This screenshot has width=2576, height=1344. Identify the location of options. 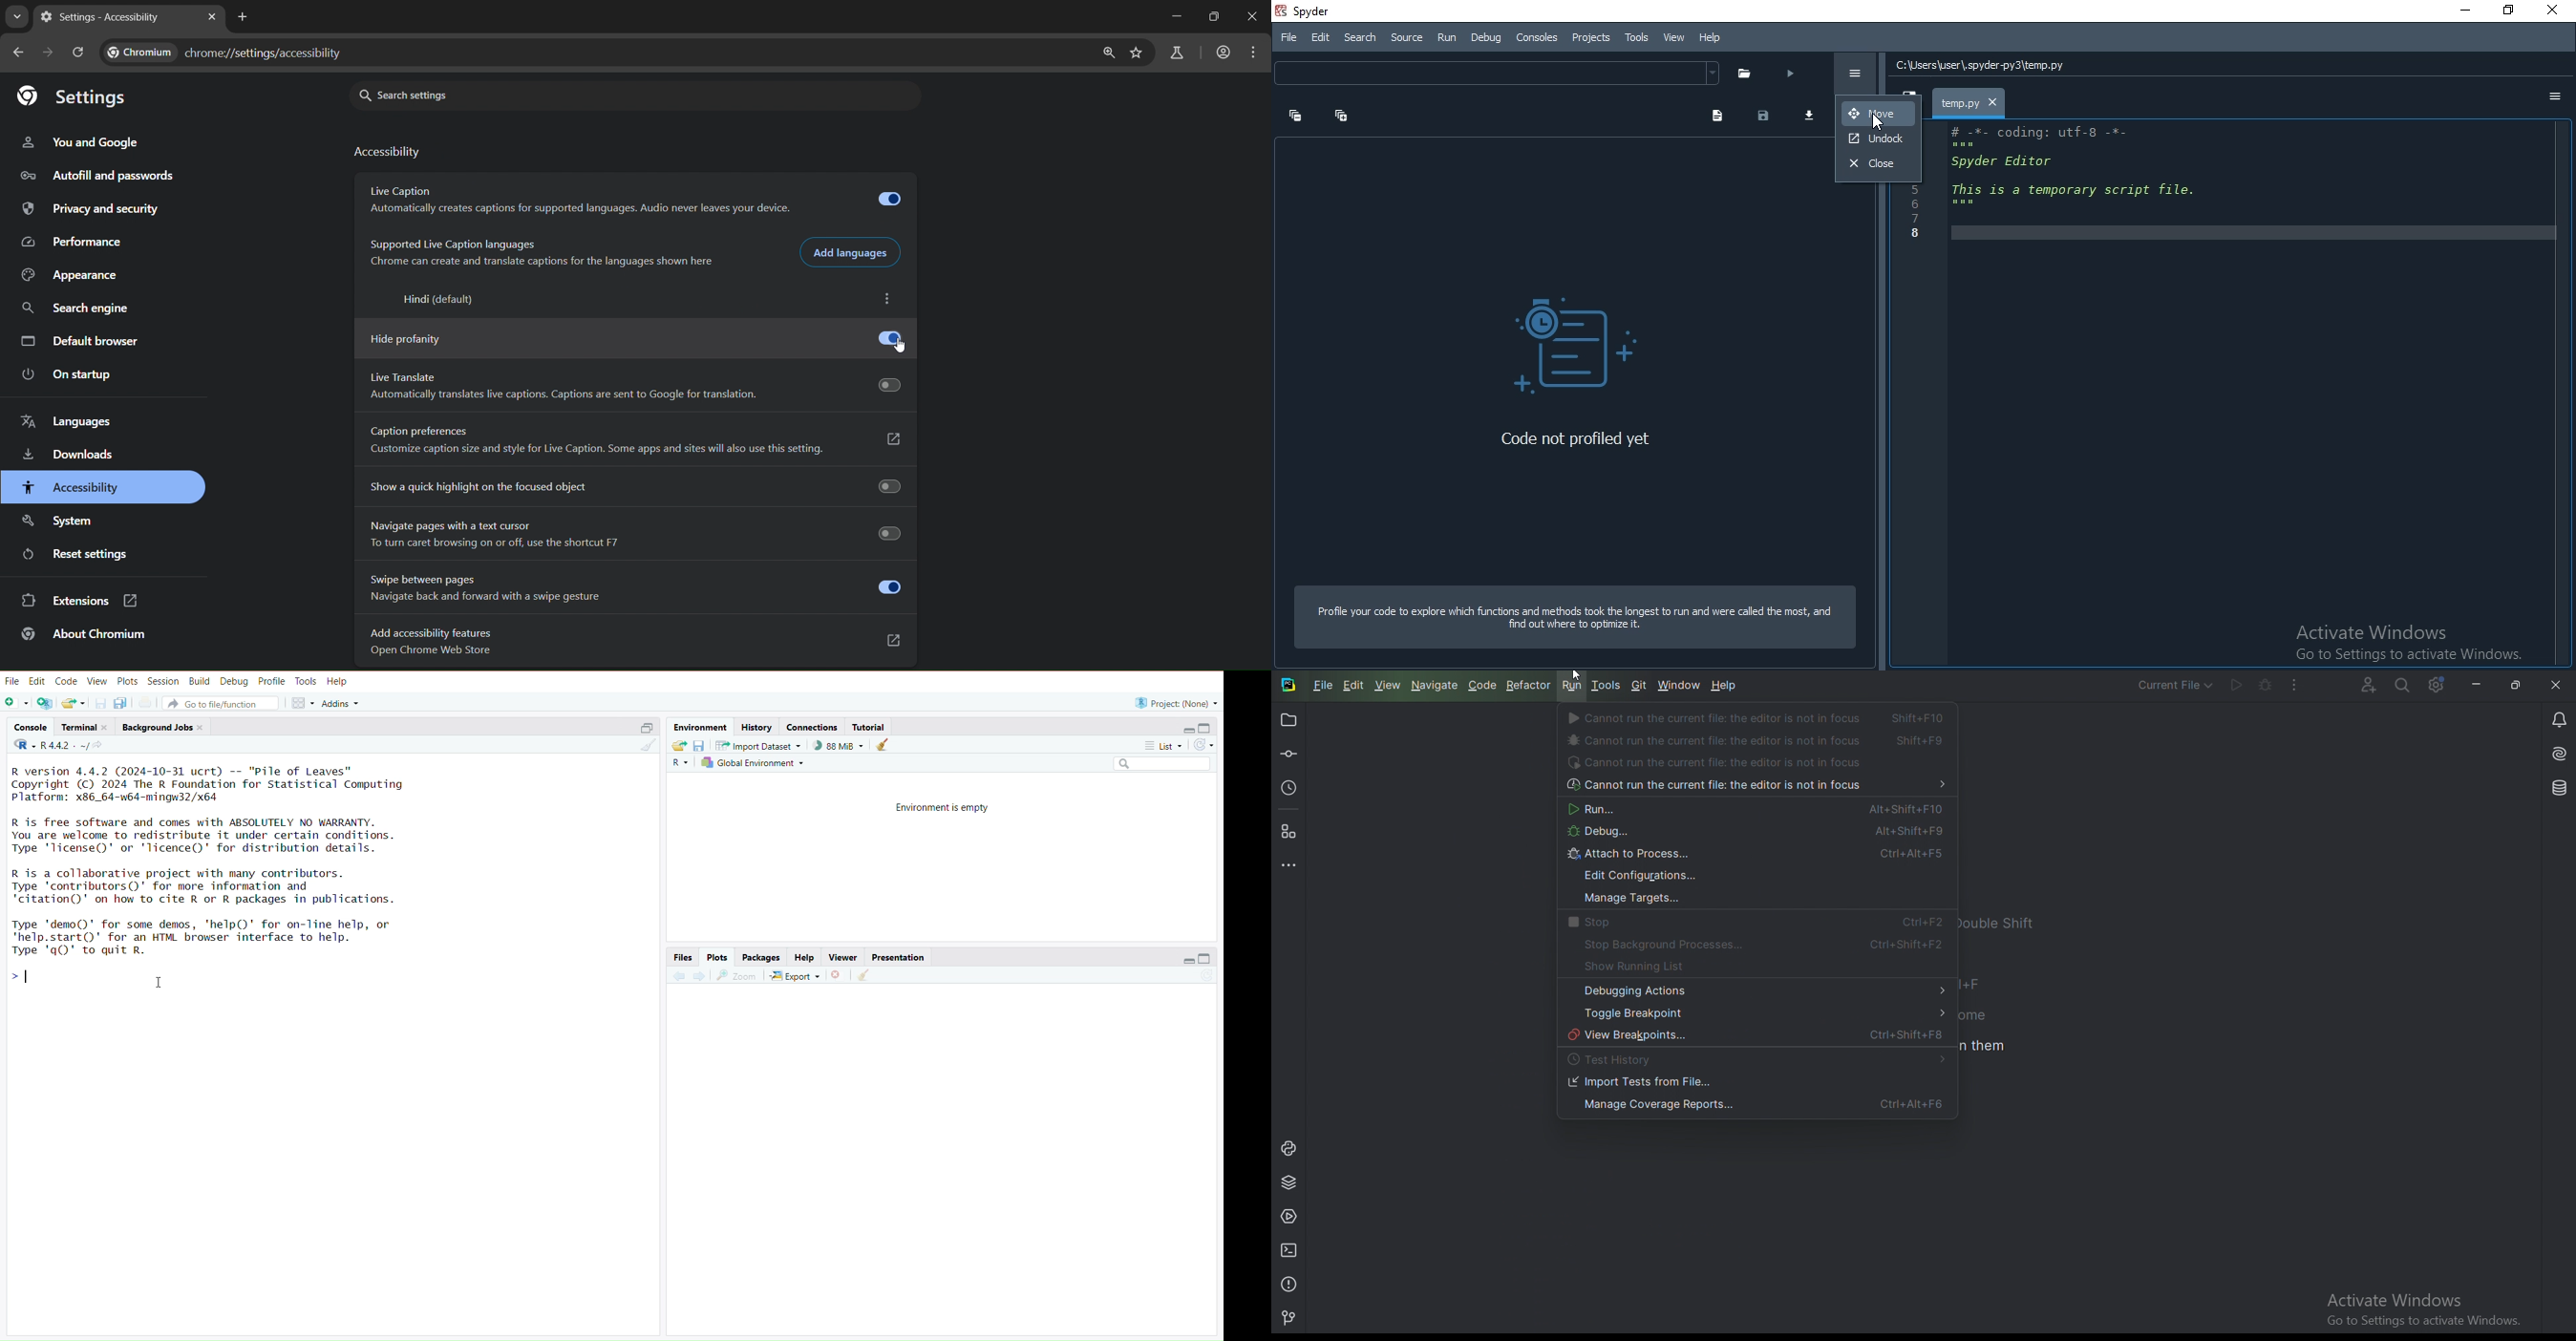
(1857, 69).